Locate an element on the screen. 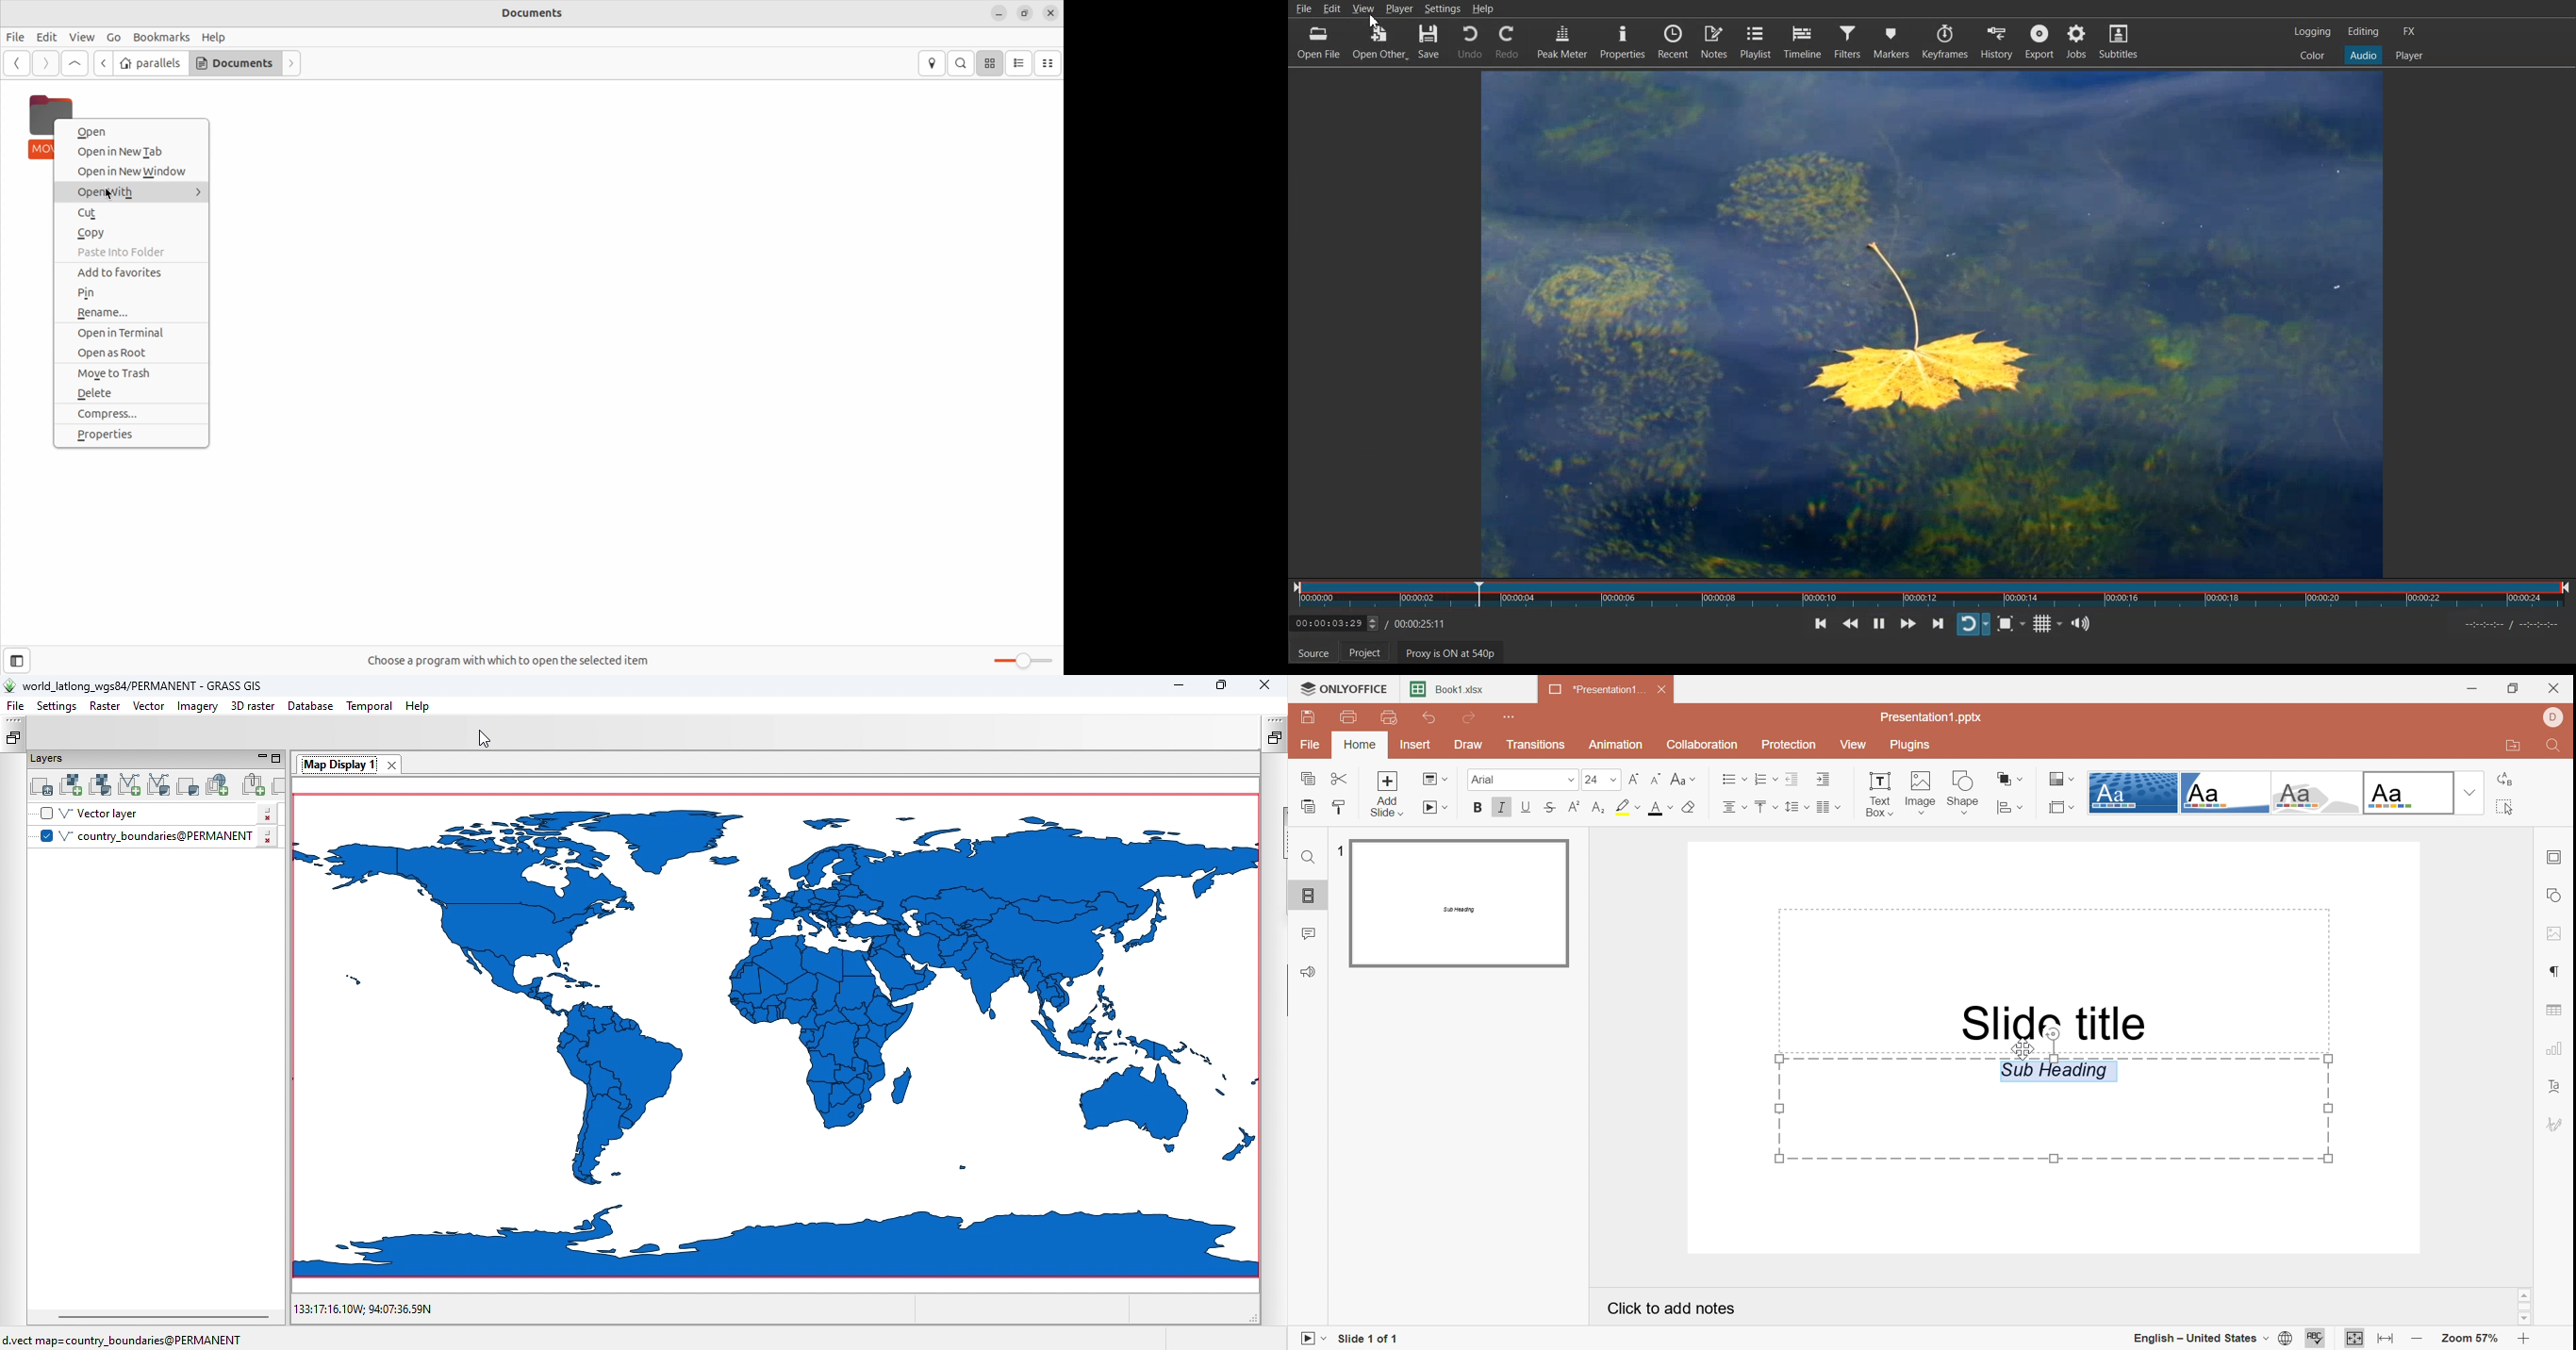 The image size is (2576, 1372). Arrange shape is located at coordinates (2007, 778).